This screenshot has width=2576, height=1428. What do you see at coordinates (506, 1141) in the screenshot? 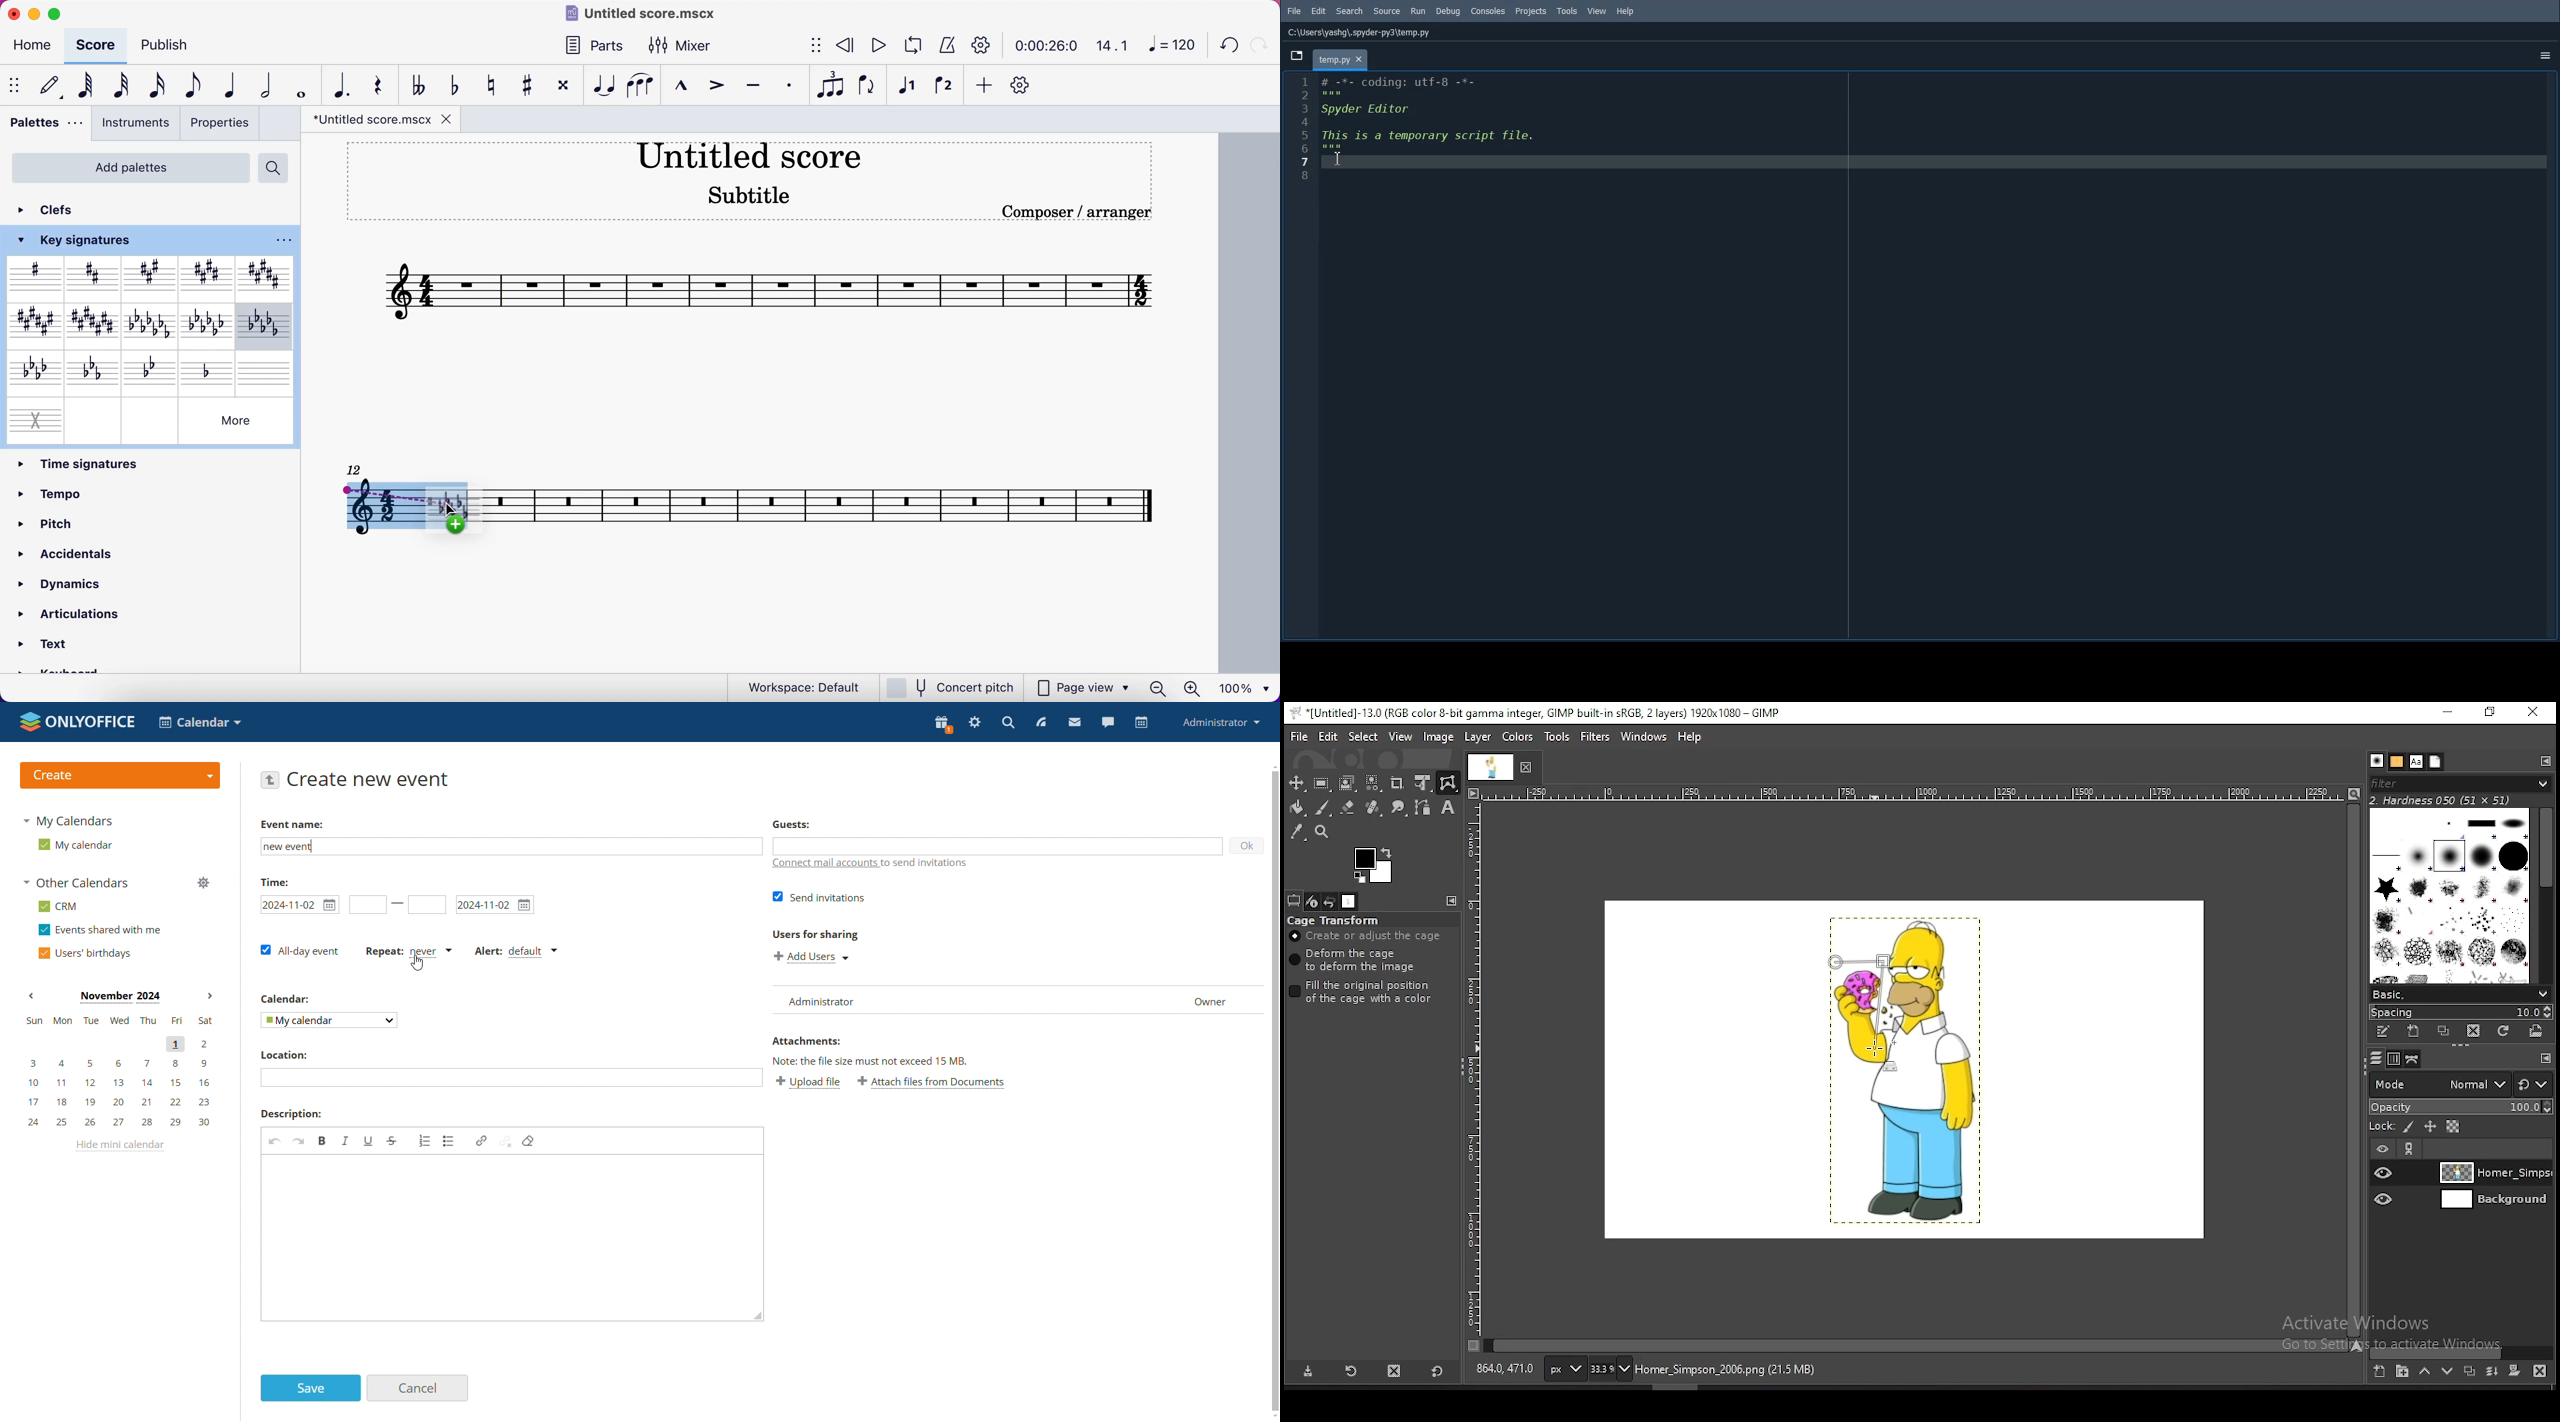
I see `unlink` at bounding box center [506, 1141].